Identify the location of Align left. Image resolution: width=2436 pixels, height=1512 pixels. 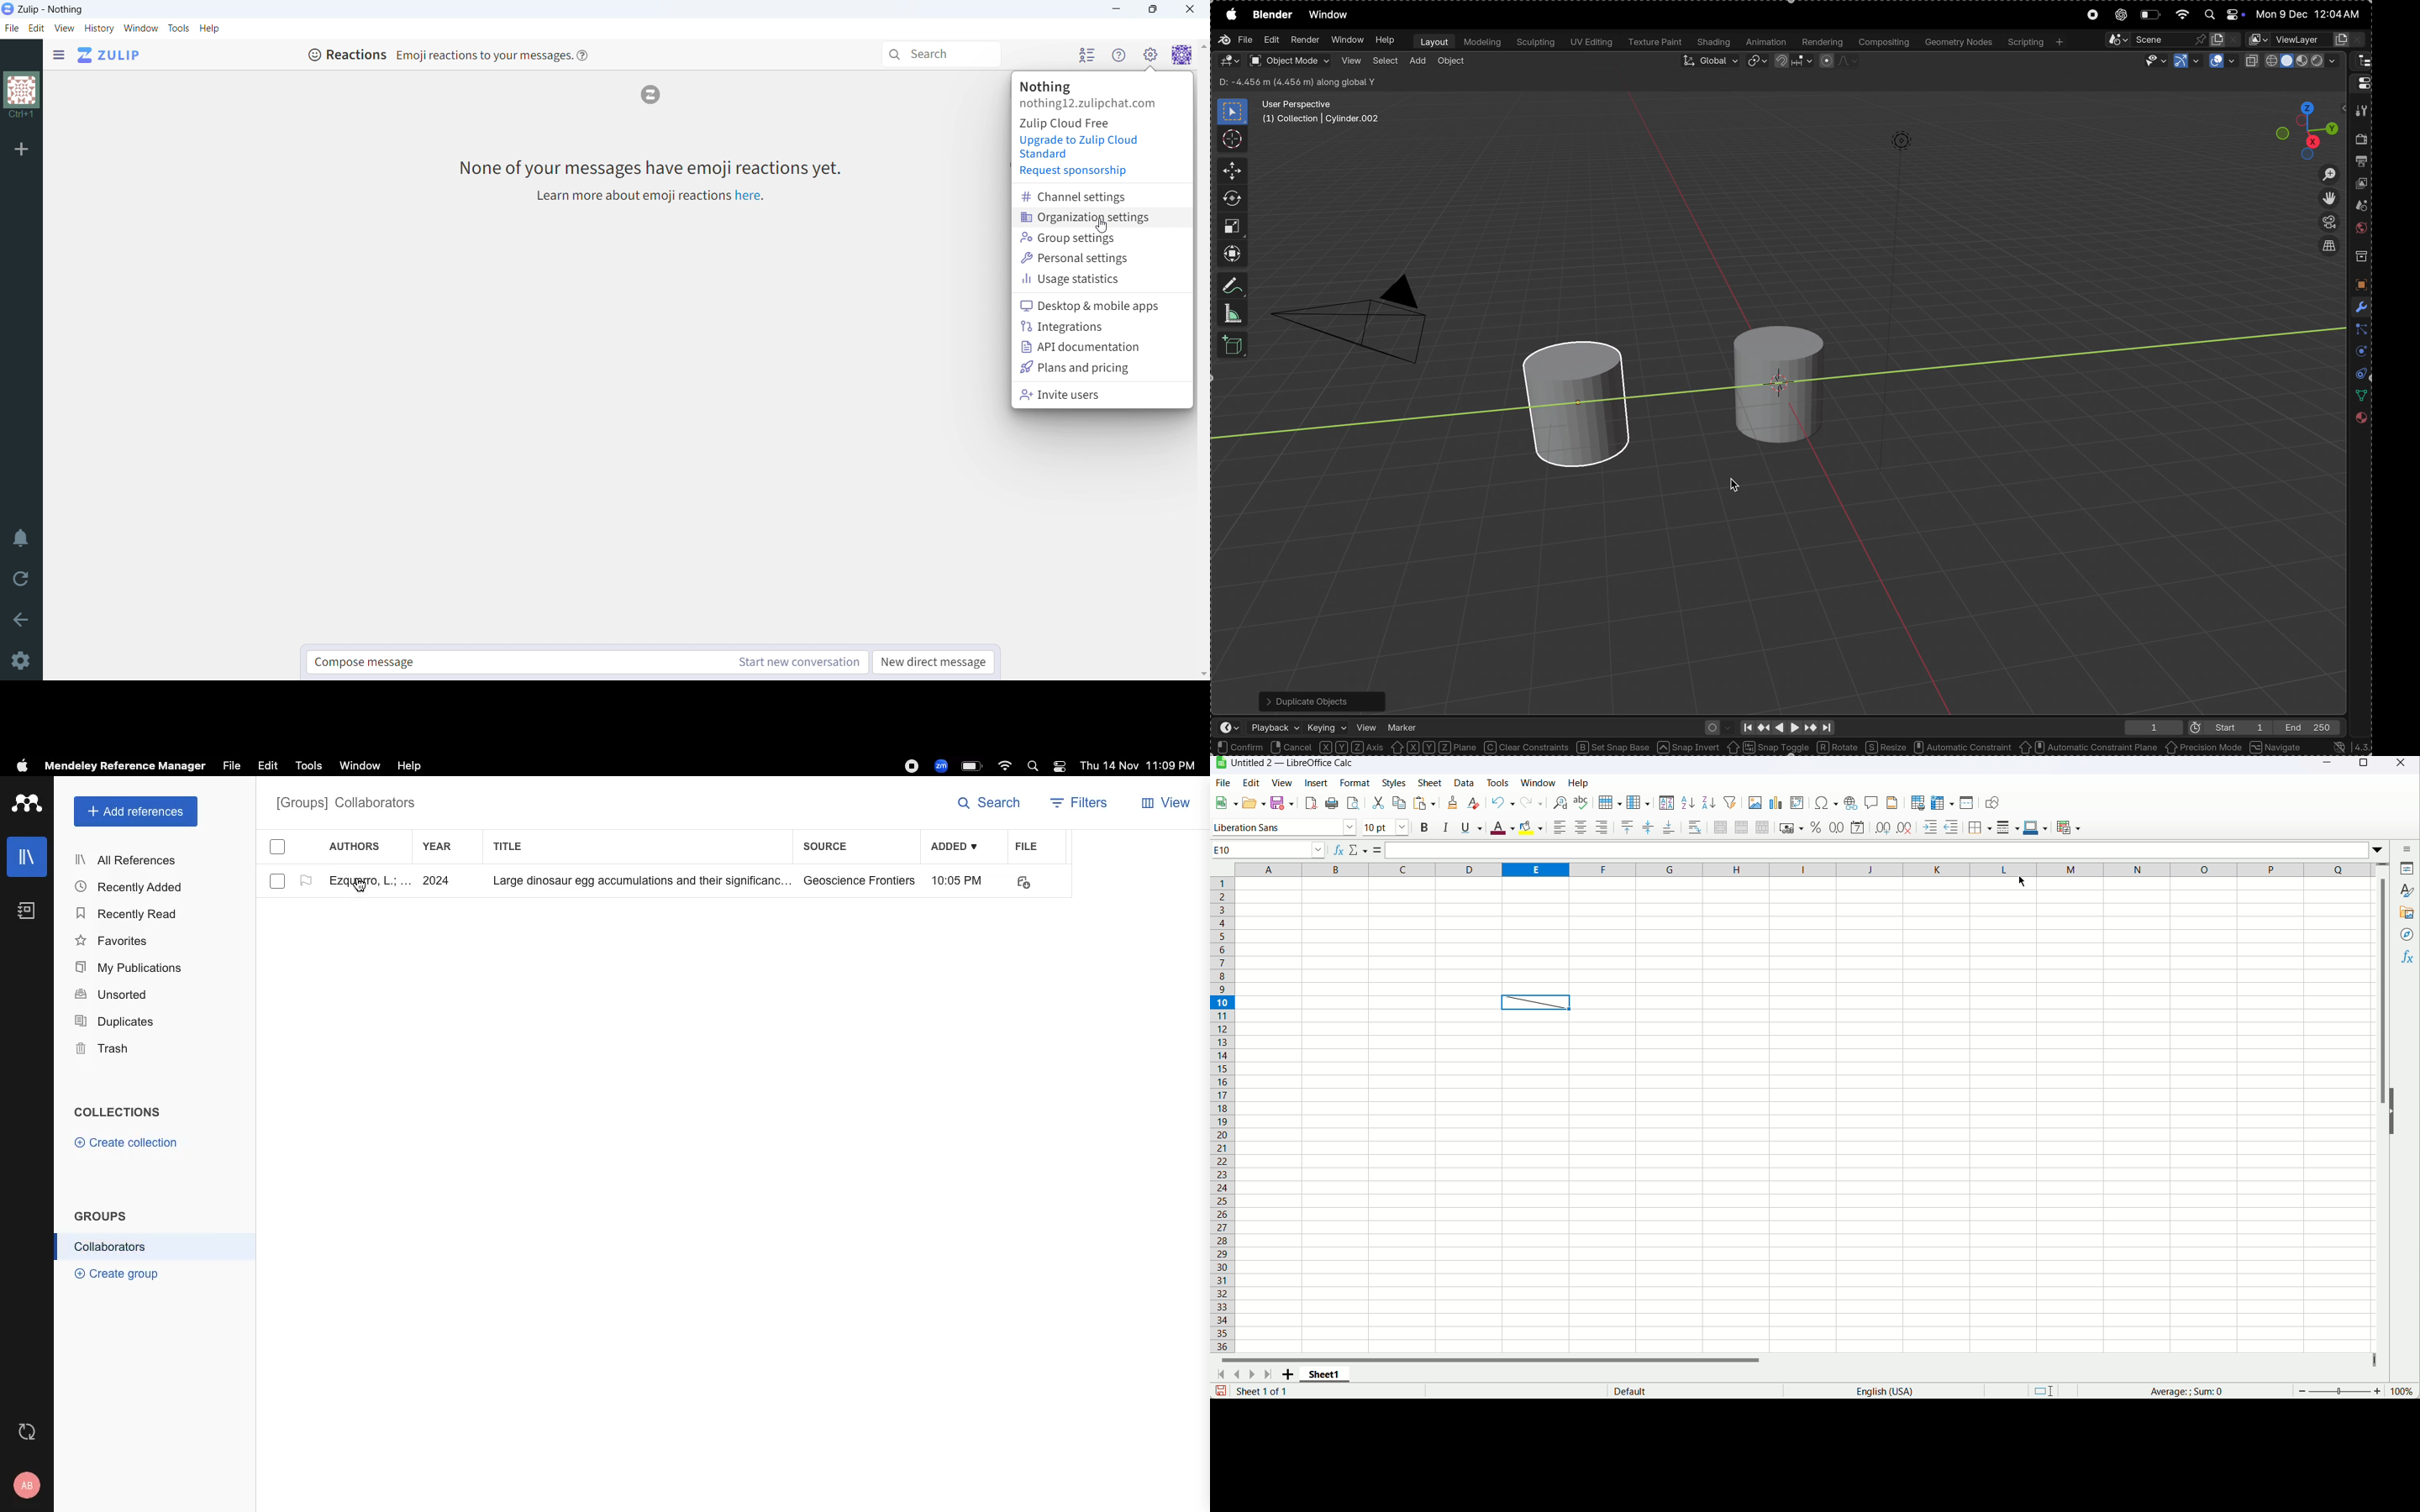
(1559, 828).